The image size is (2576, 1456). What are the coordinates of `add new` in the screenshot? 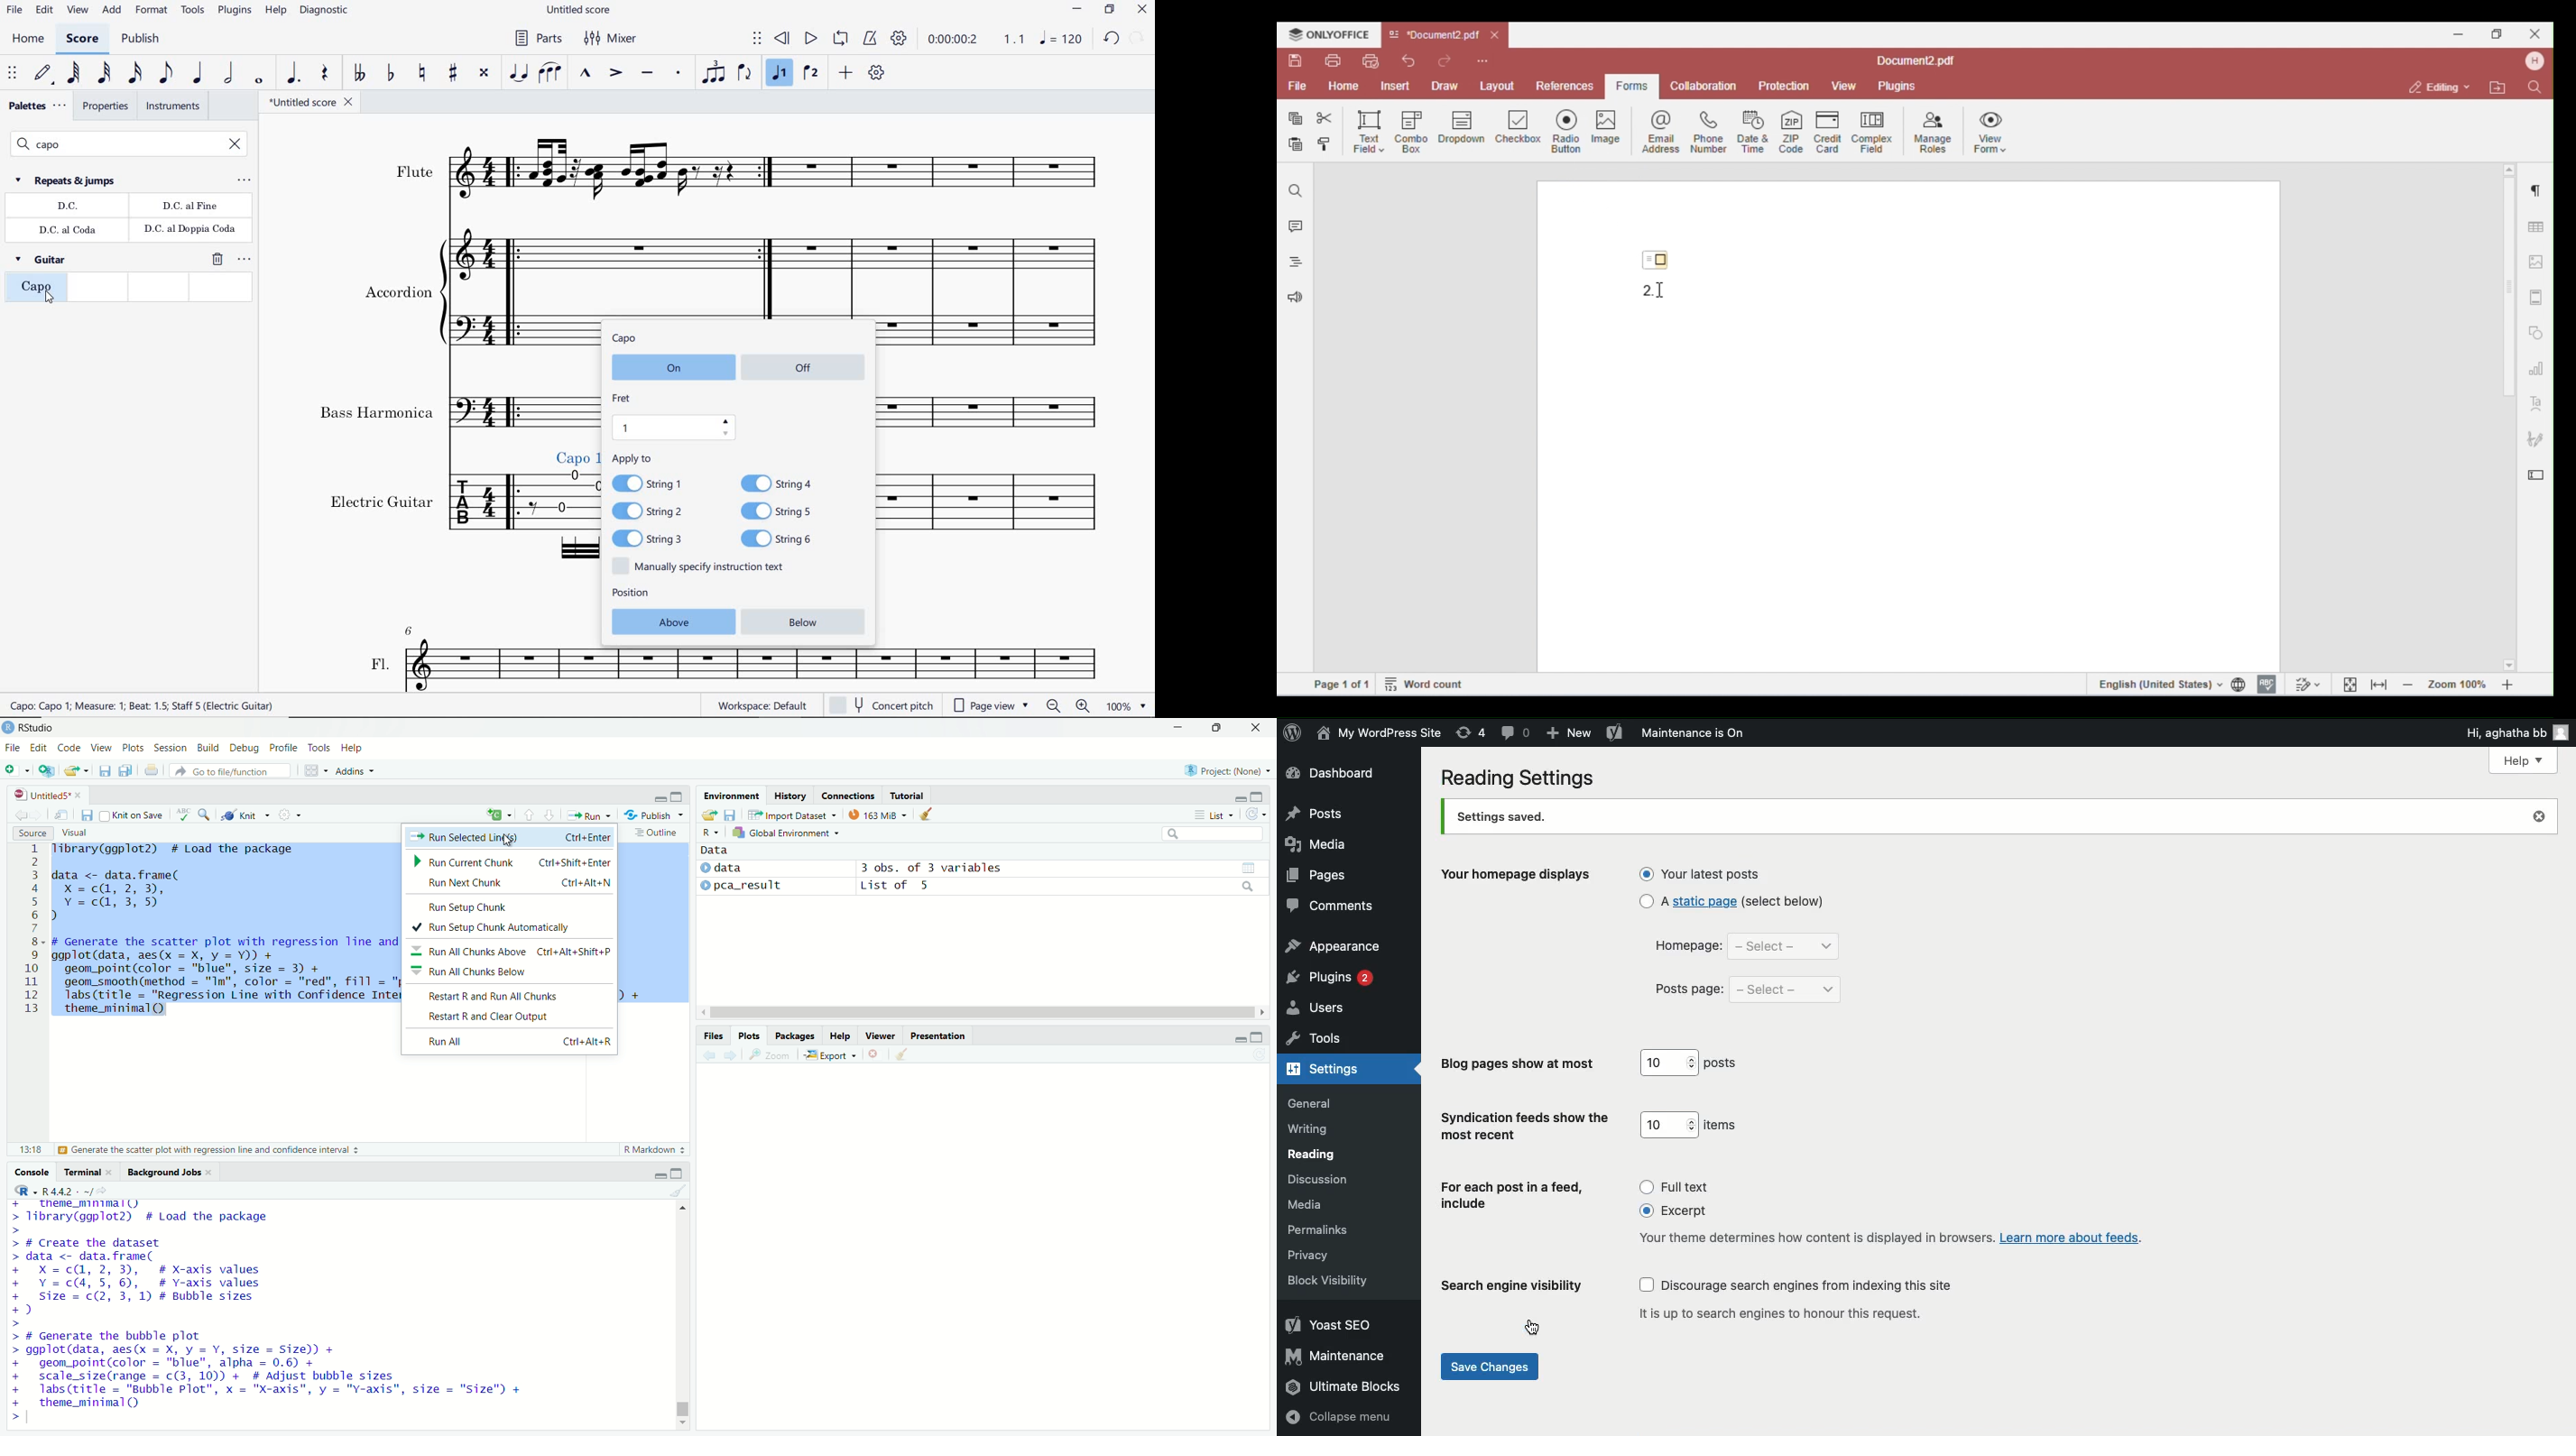 It's located at (1568, 732).